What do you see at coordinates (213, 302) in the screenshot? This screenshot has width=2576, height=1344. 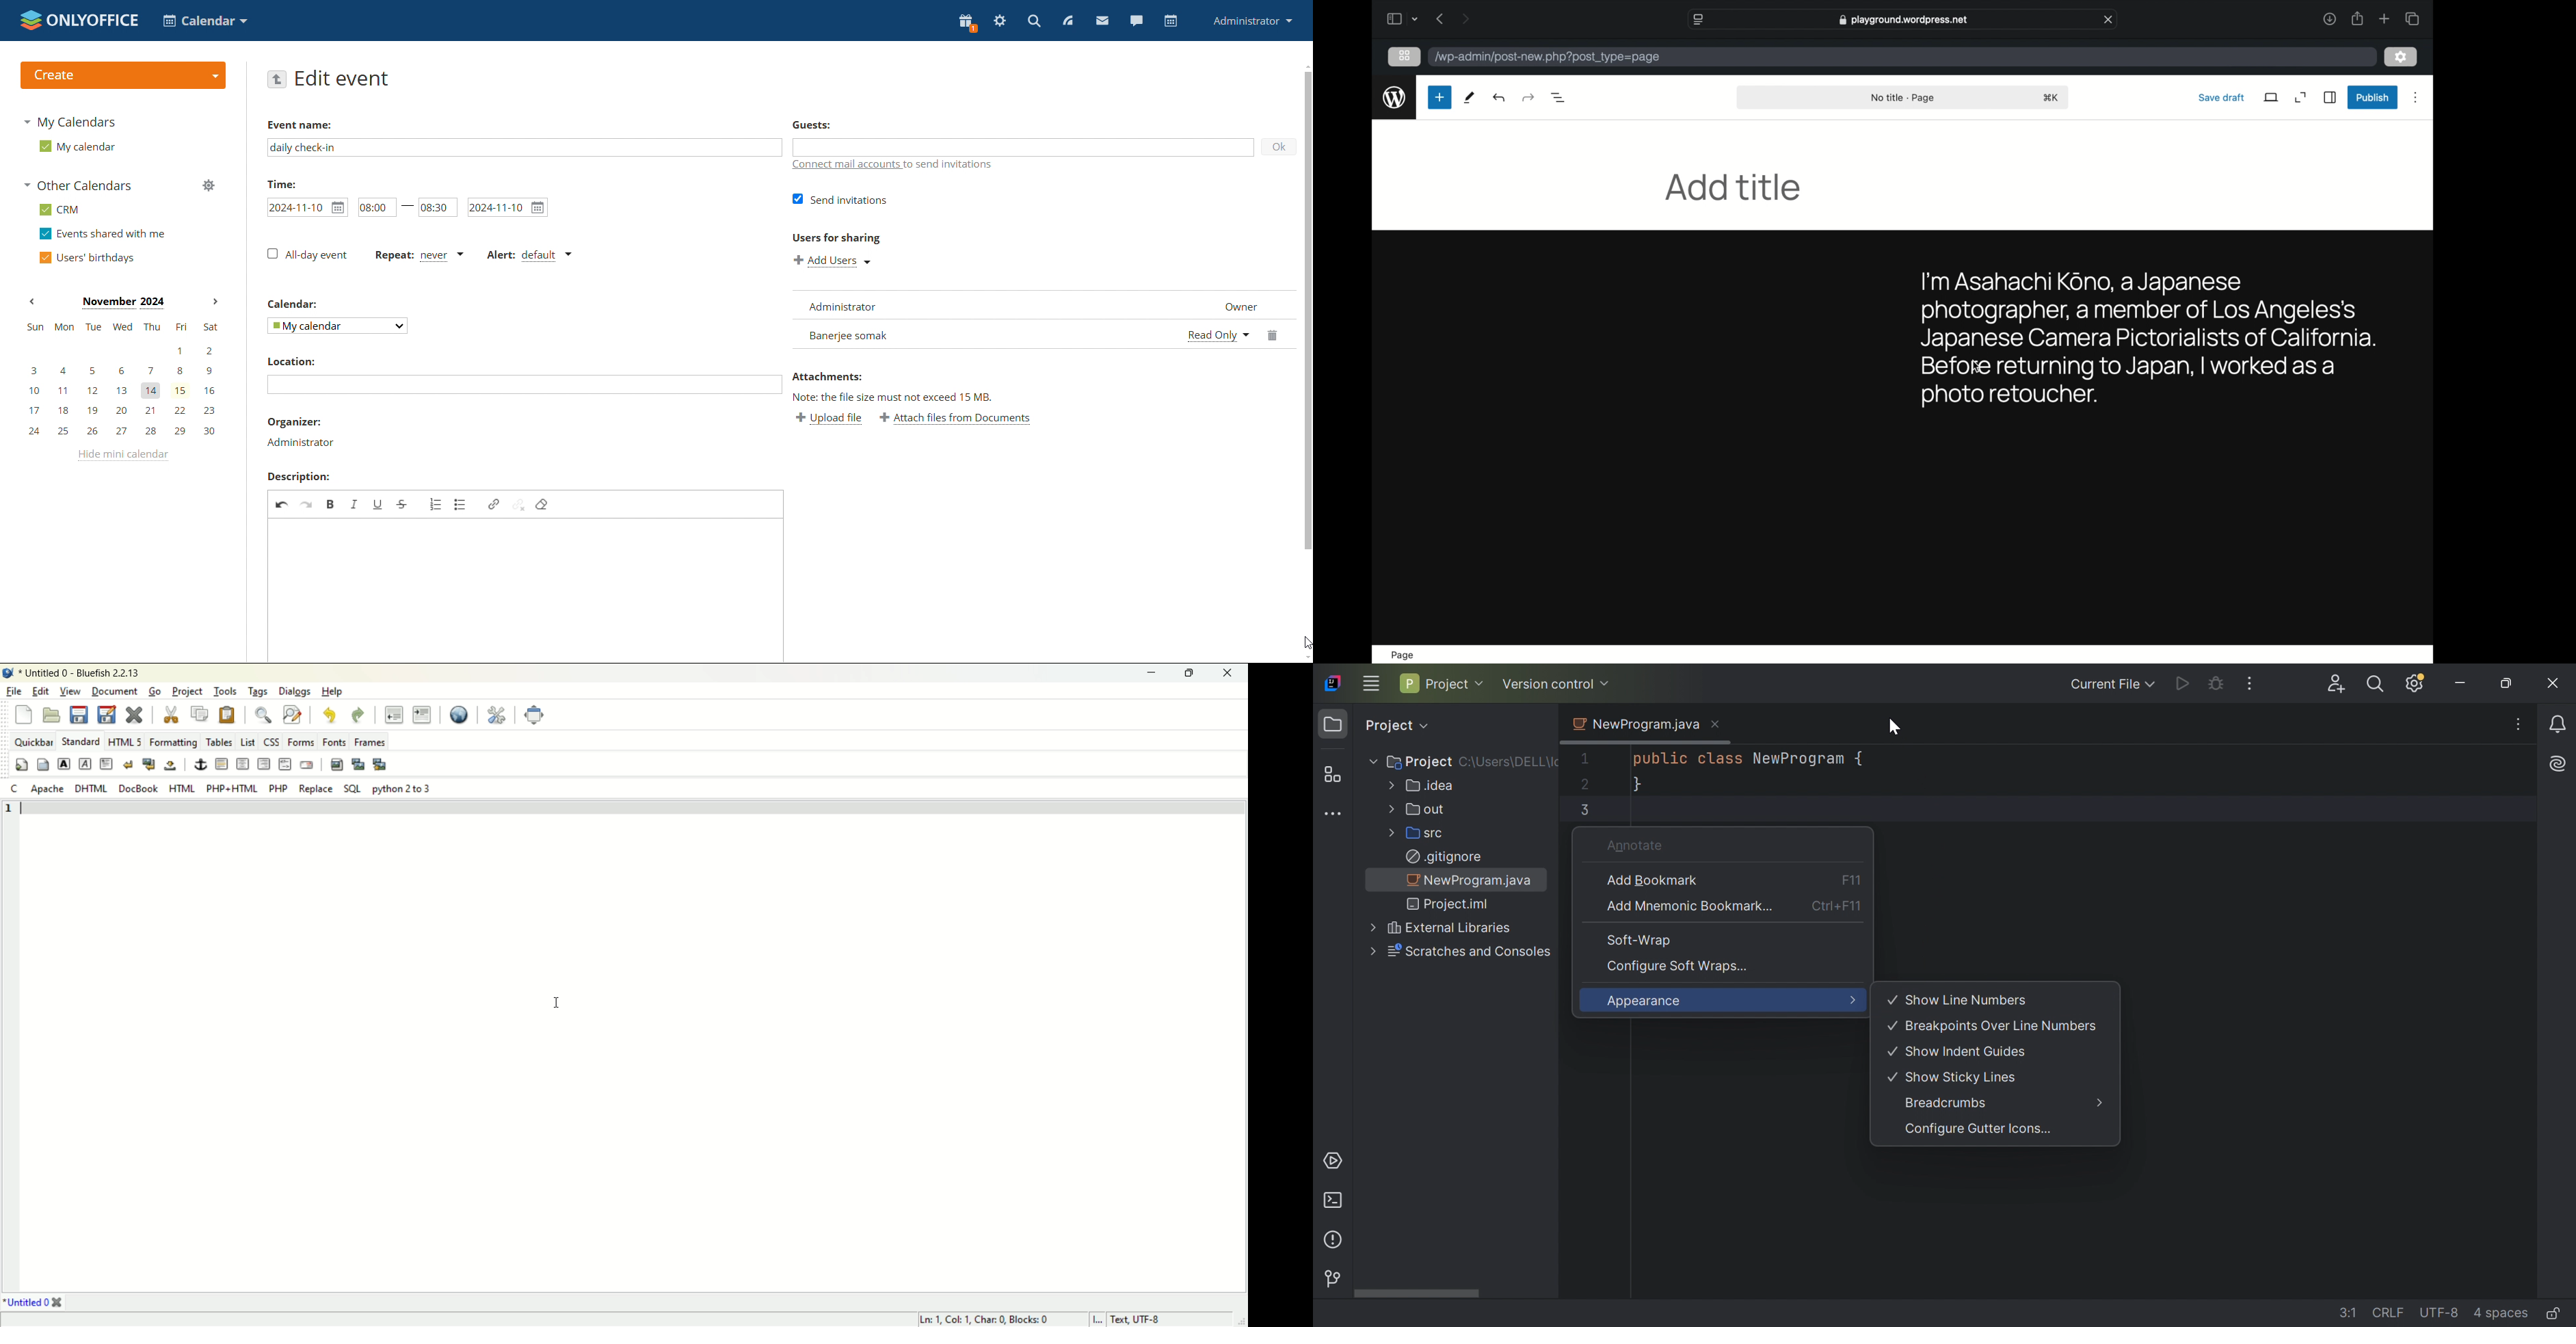 I see `next month` at bounding box center [213, 302].